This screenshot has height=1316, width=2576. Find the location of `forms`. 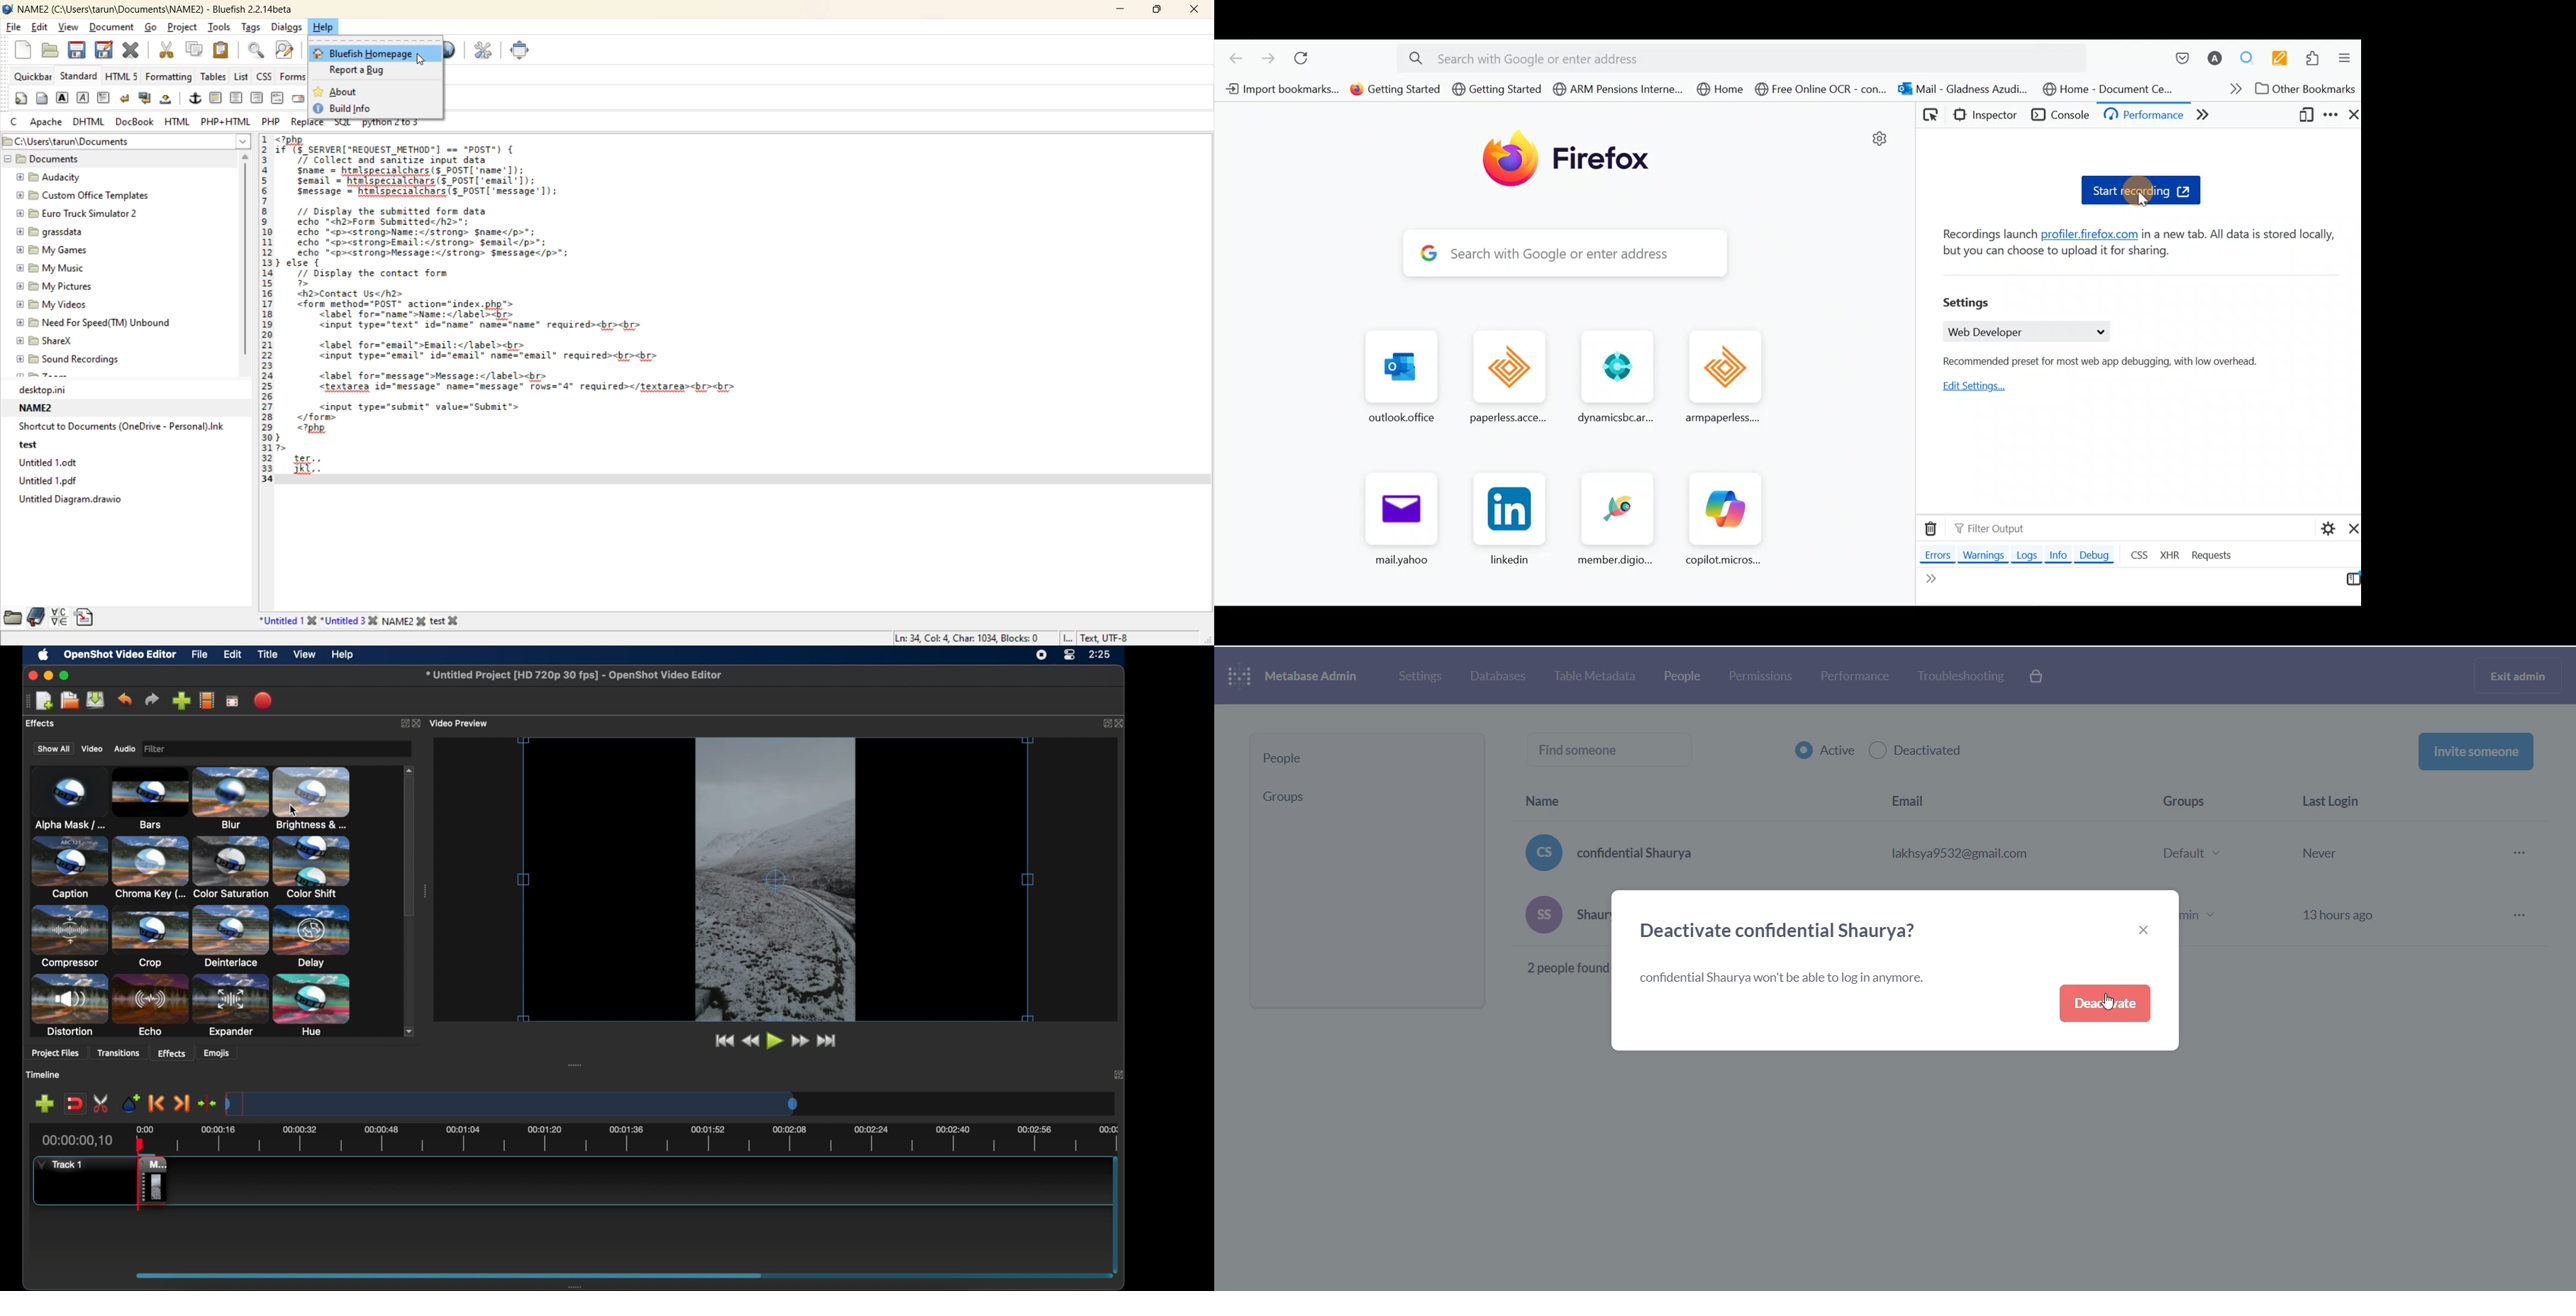

forms is located at coordinates (294, 77).